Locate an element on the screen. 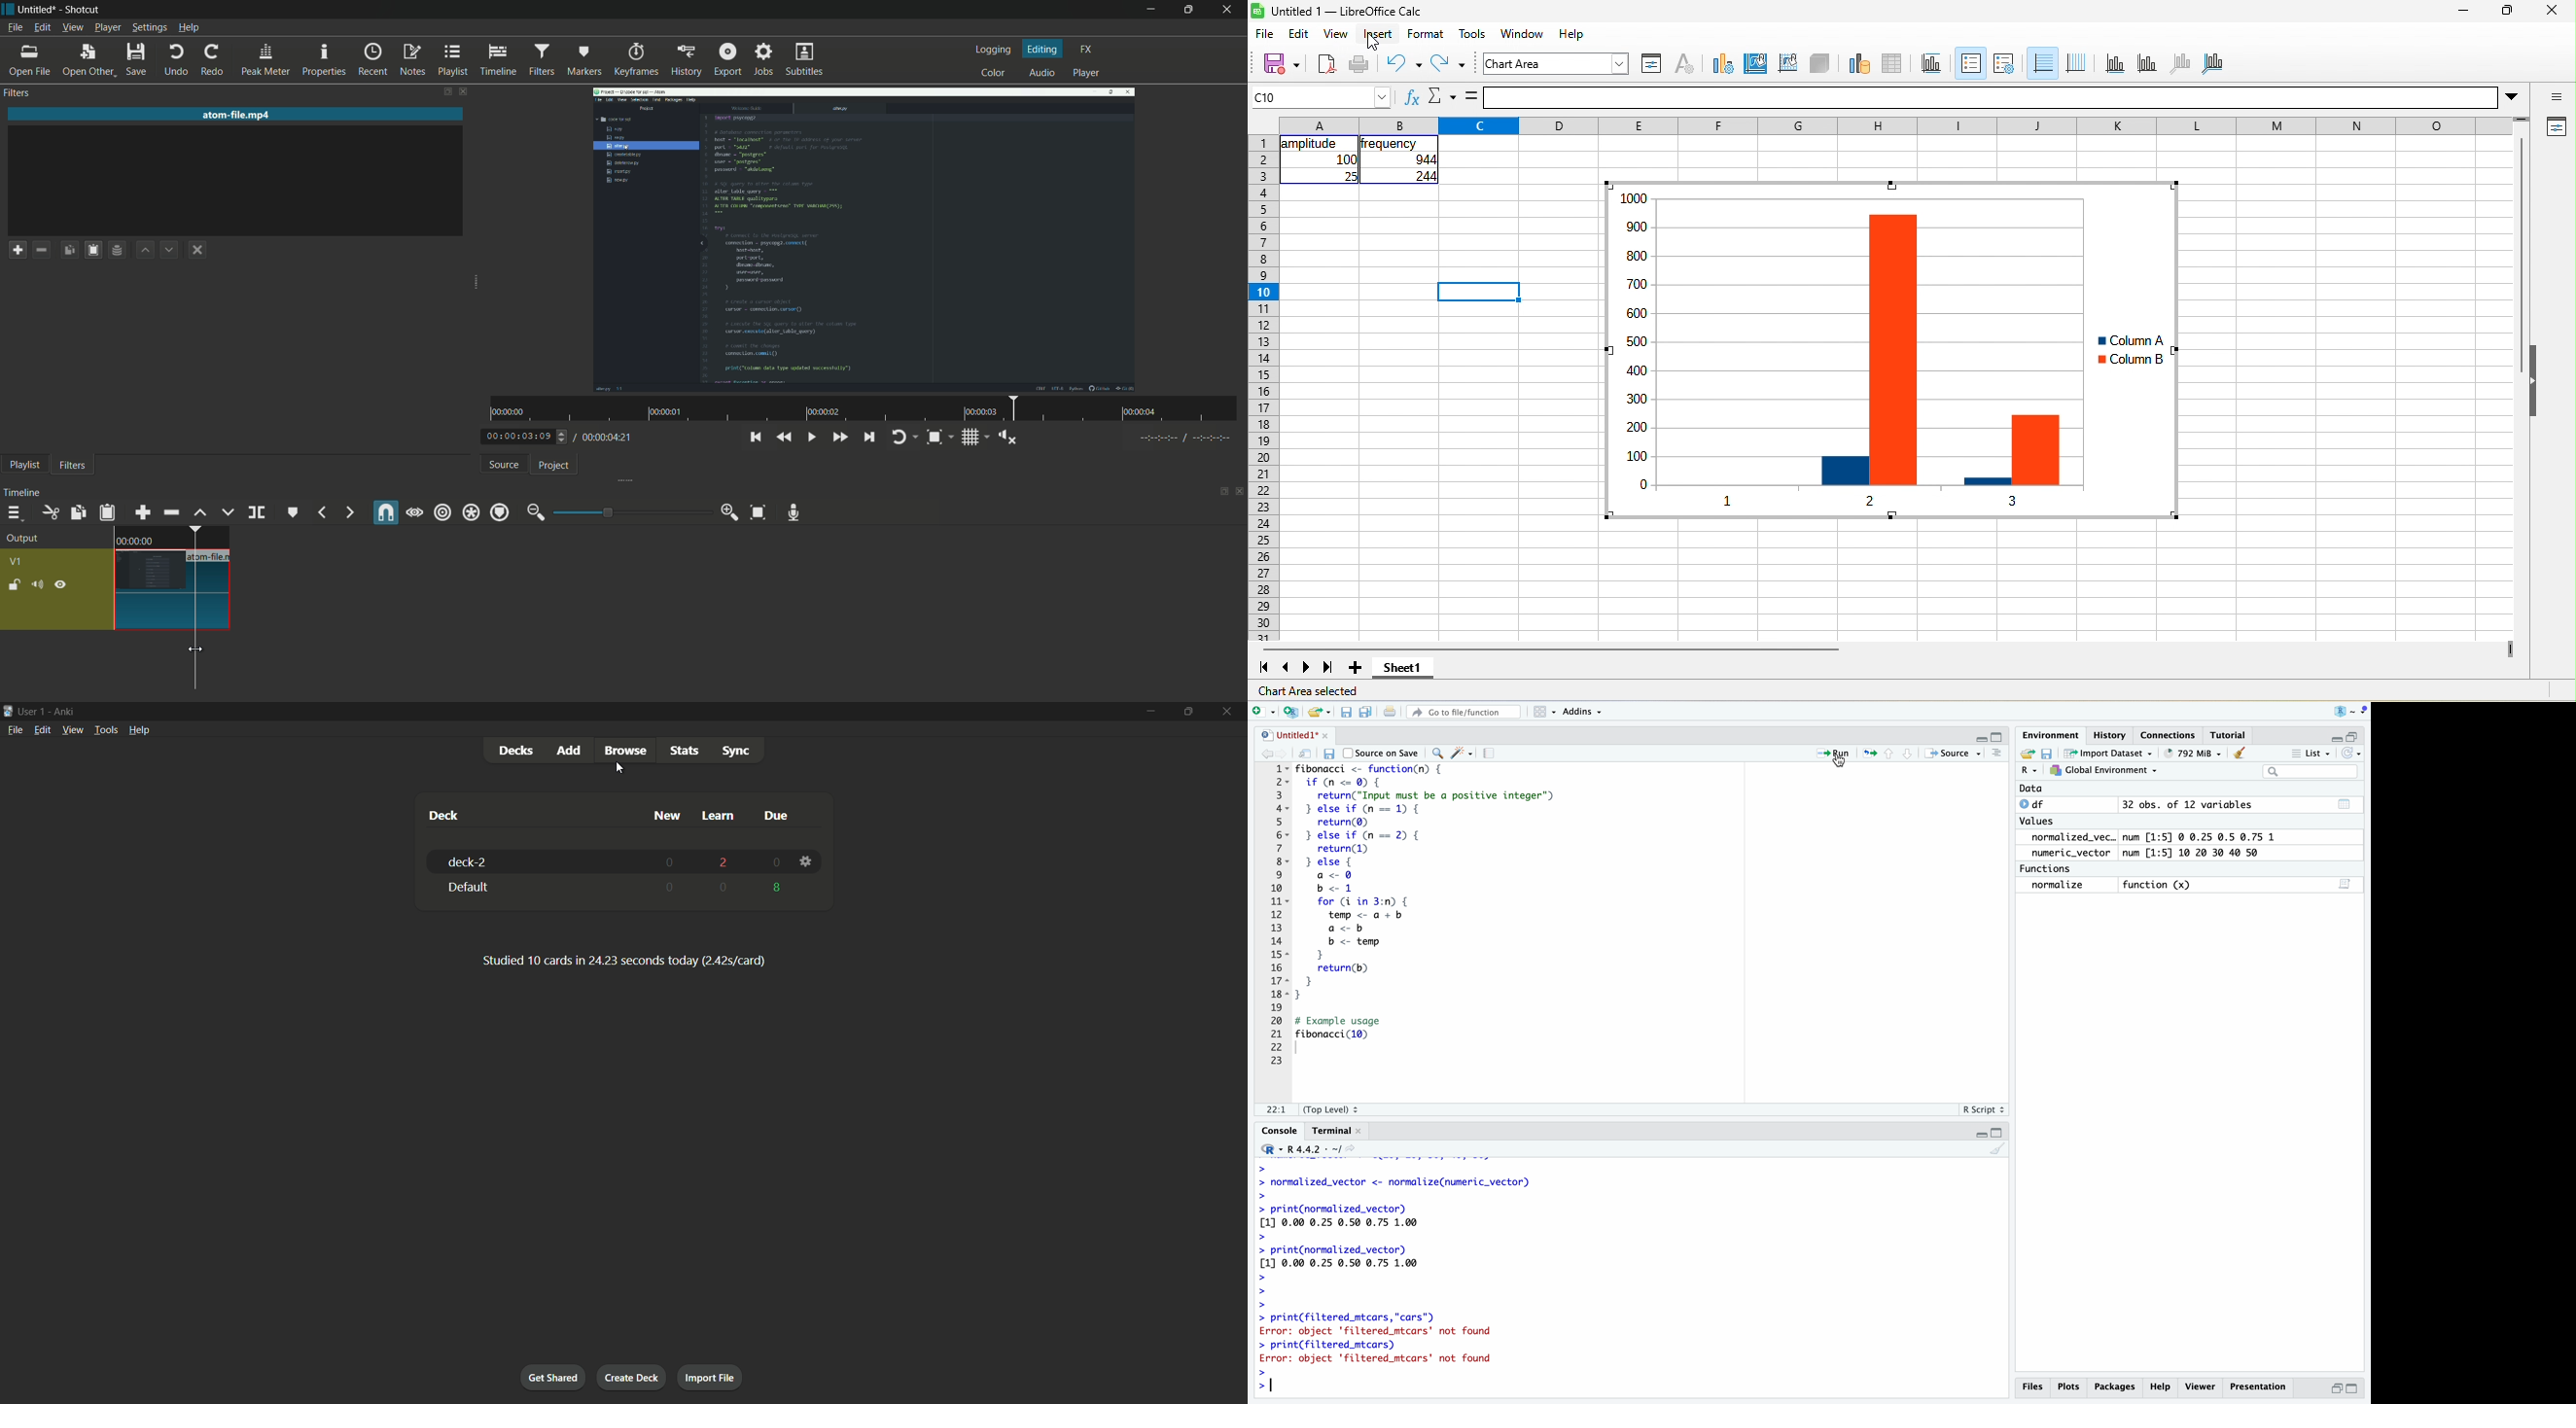  refresh the list of objects is located at coordinates (2355, 753).